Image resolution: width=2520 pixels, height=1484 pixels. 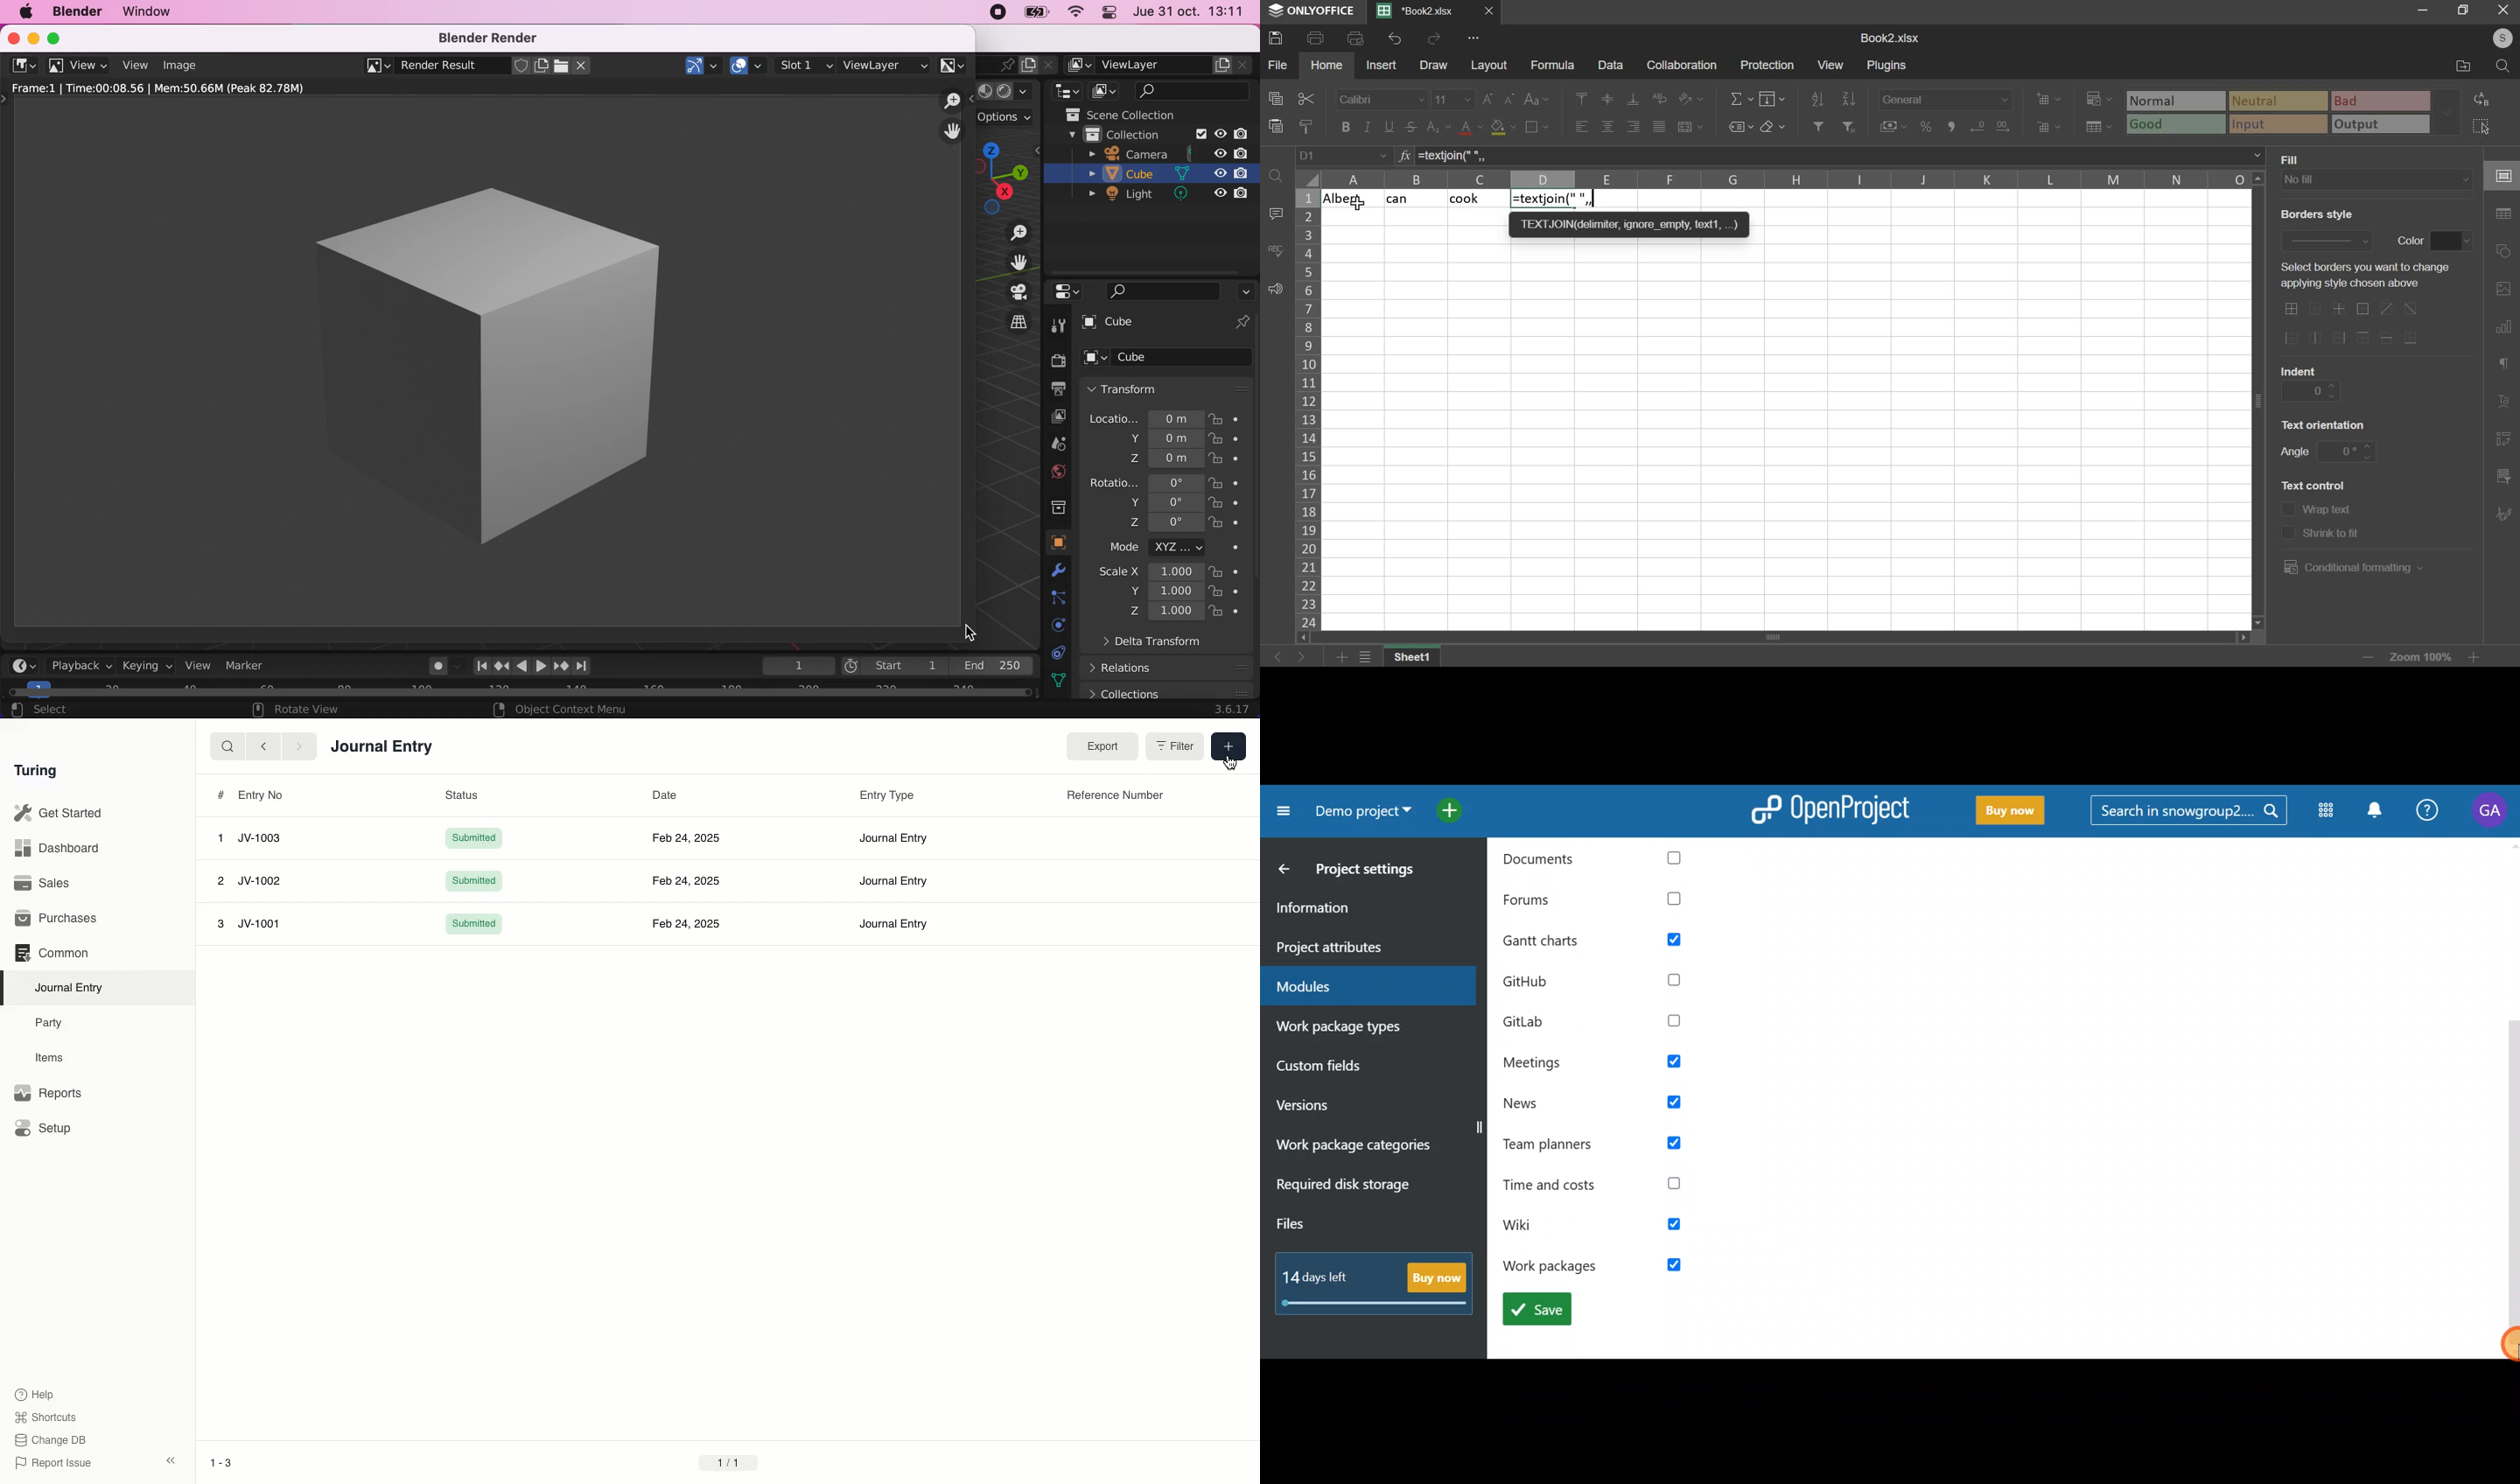 What do you see at coordinates (262, 880) in the screenshot?
I see `JV-1002` at bounding box center [262, 880].